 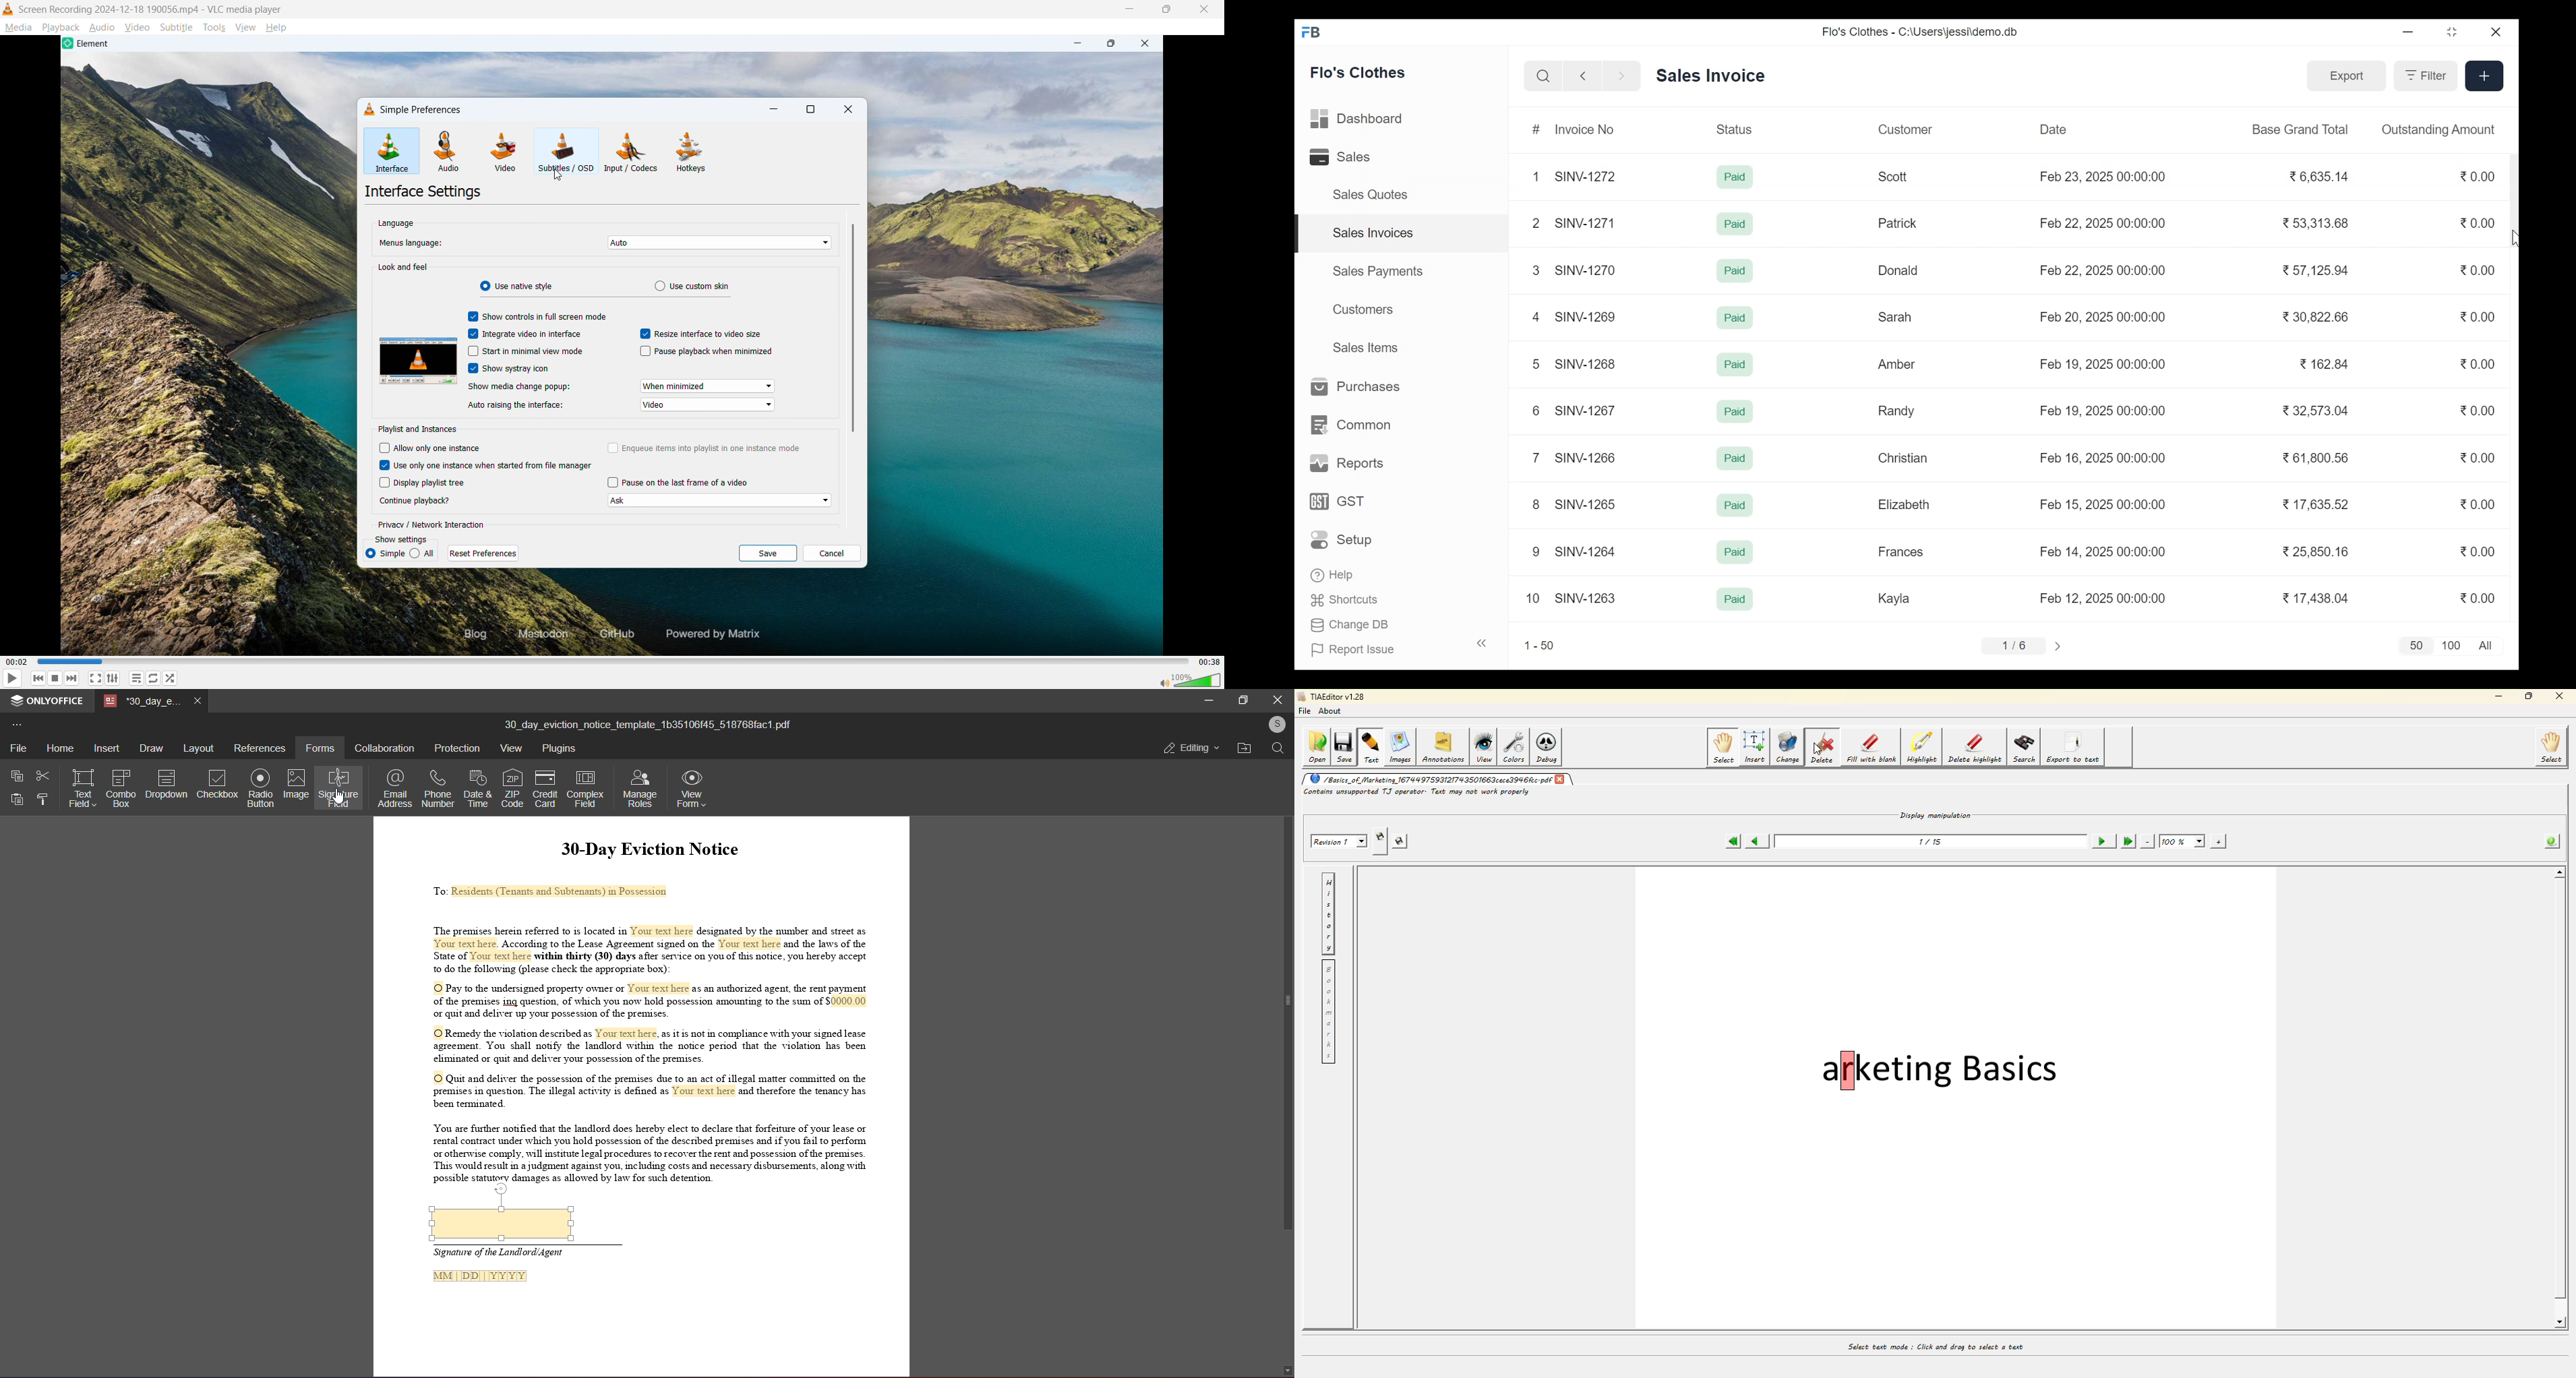 I want to click on layout, so click(x=197, y=749).